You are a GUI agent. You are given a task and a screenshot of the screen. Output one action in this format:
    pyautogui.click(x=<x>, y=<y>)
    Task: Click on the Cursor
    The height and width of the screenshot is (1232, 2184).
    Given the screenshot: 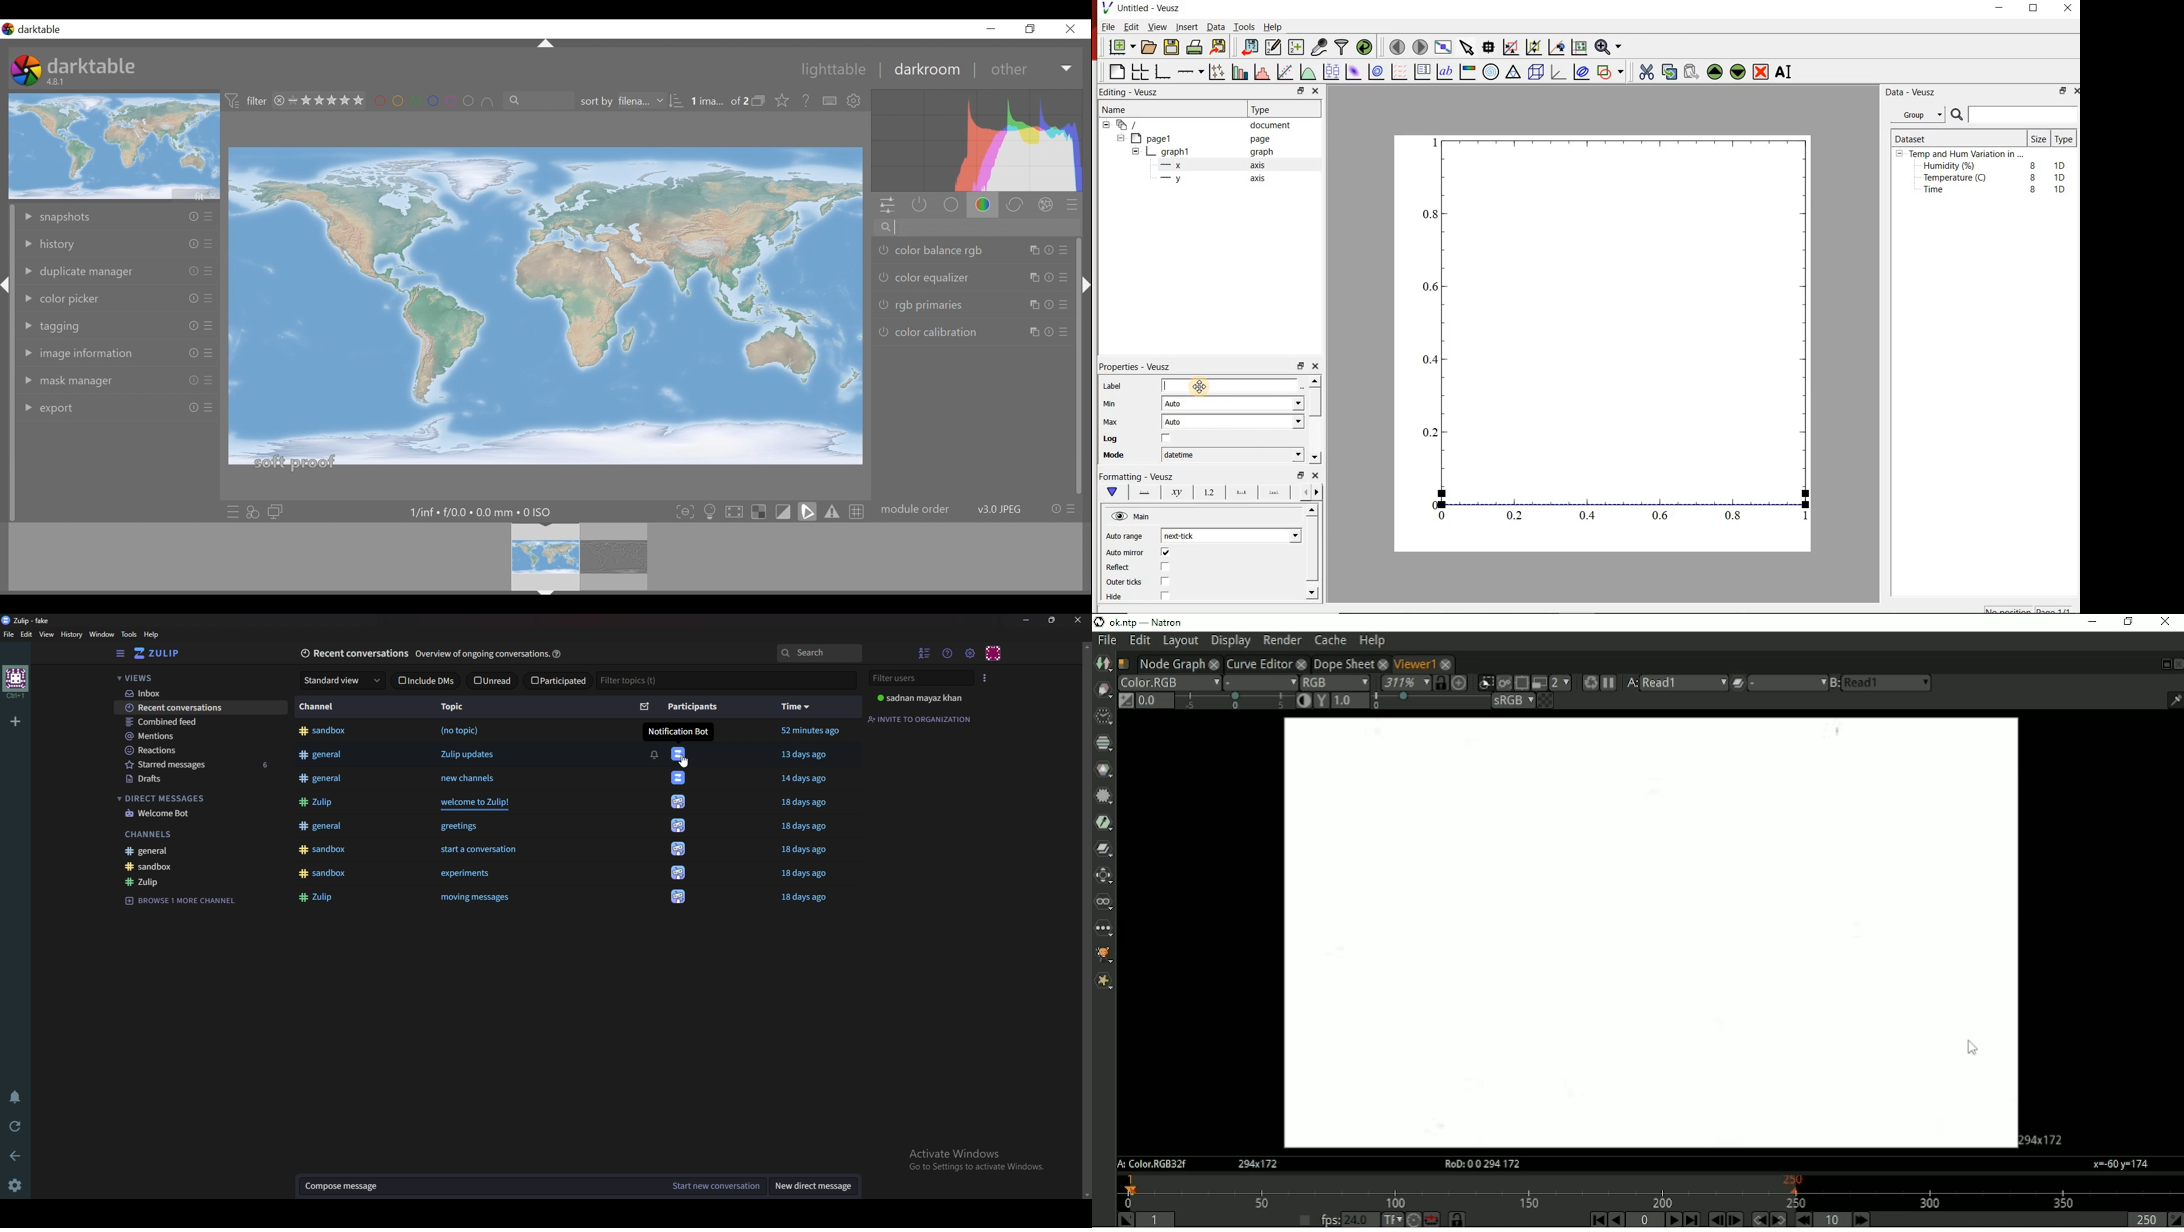 What is the action you would take?
    pyautogui.click(x=1204, y=385)
    